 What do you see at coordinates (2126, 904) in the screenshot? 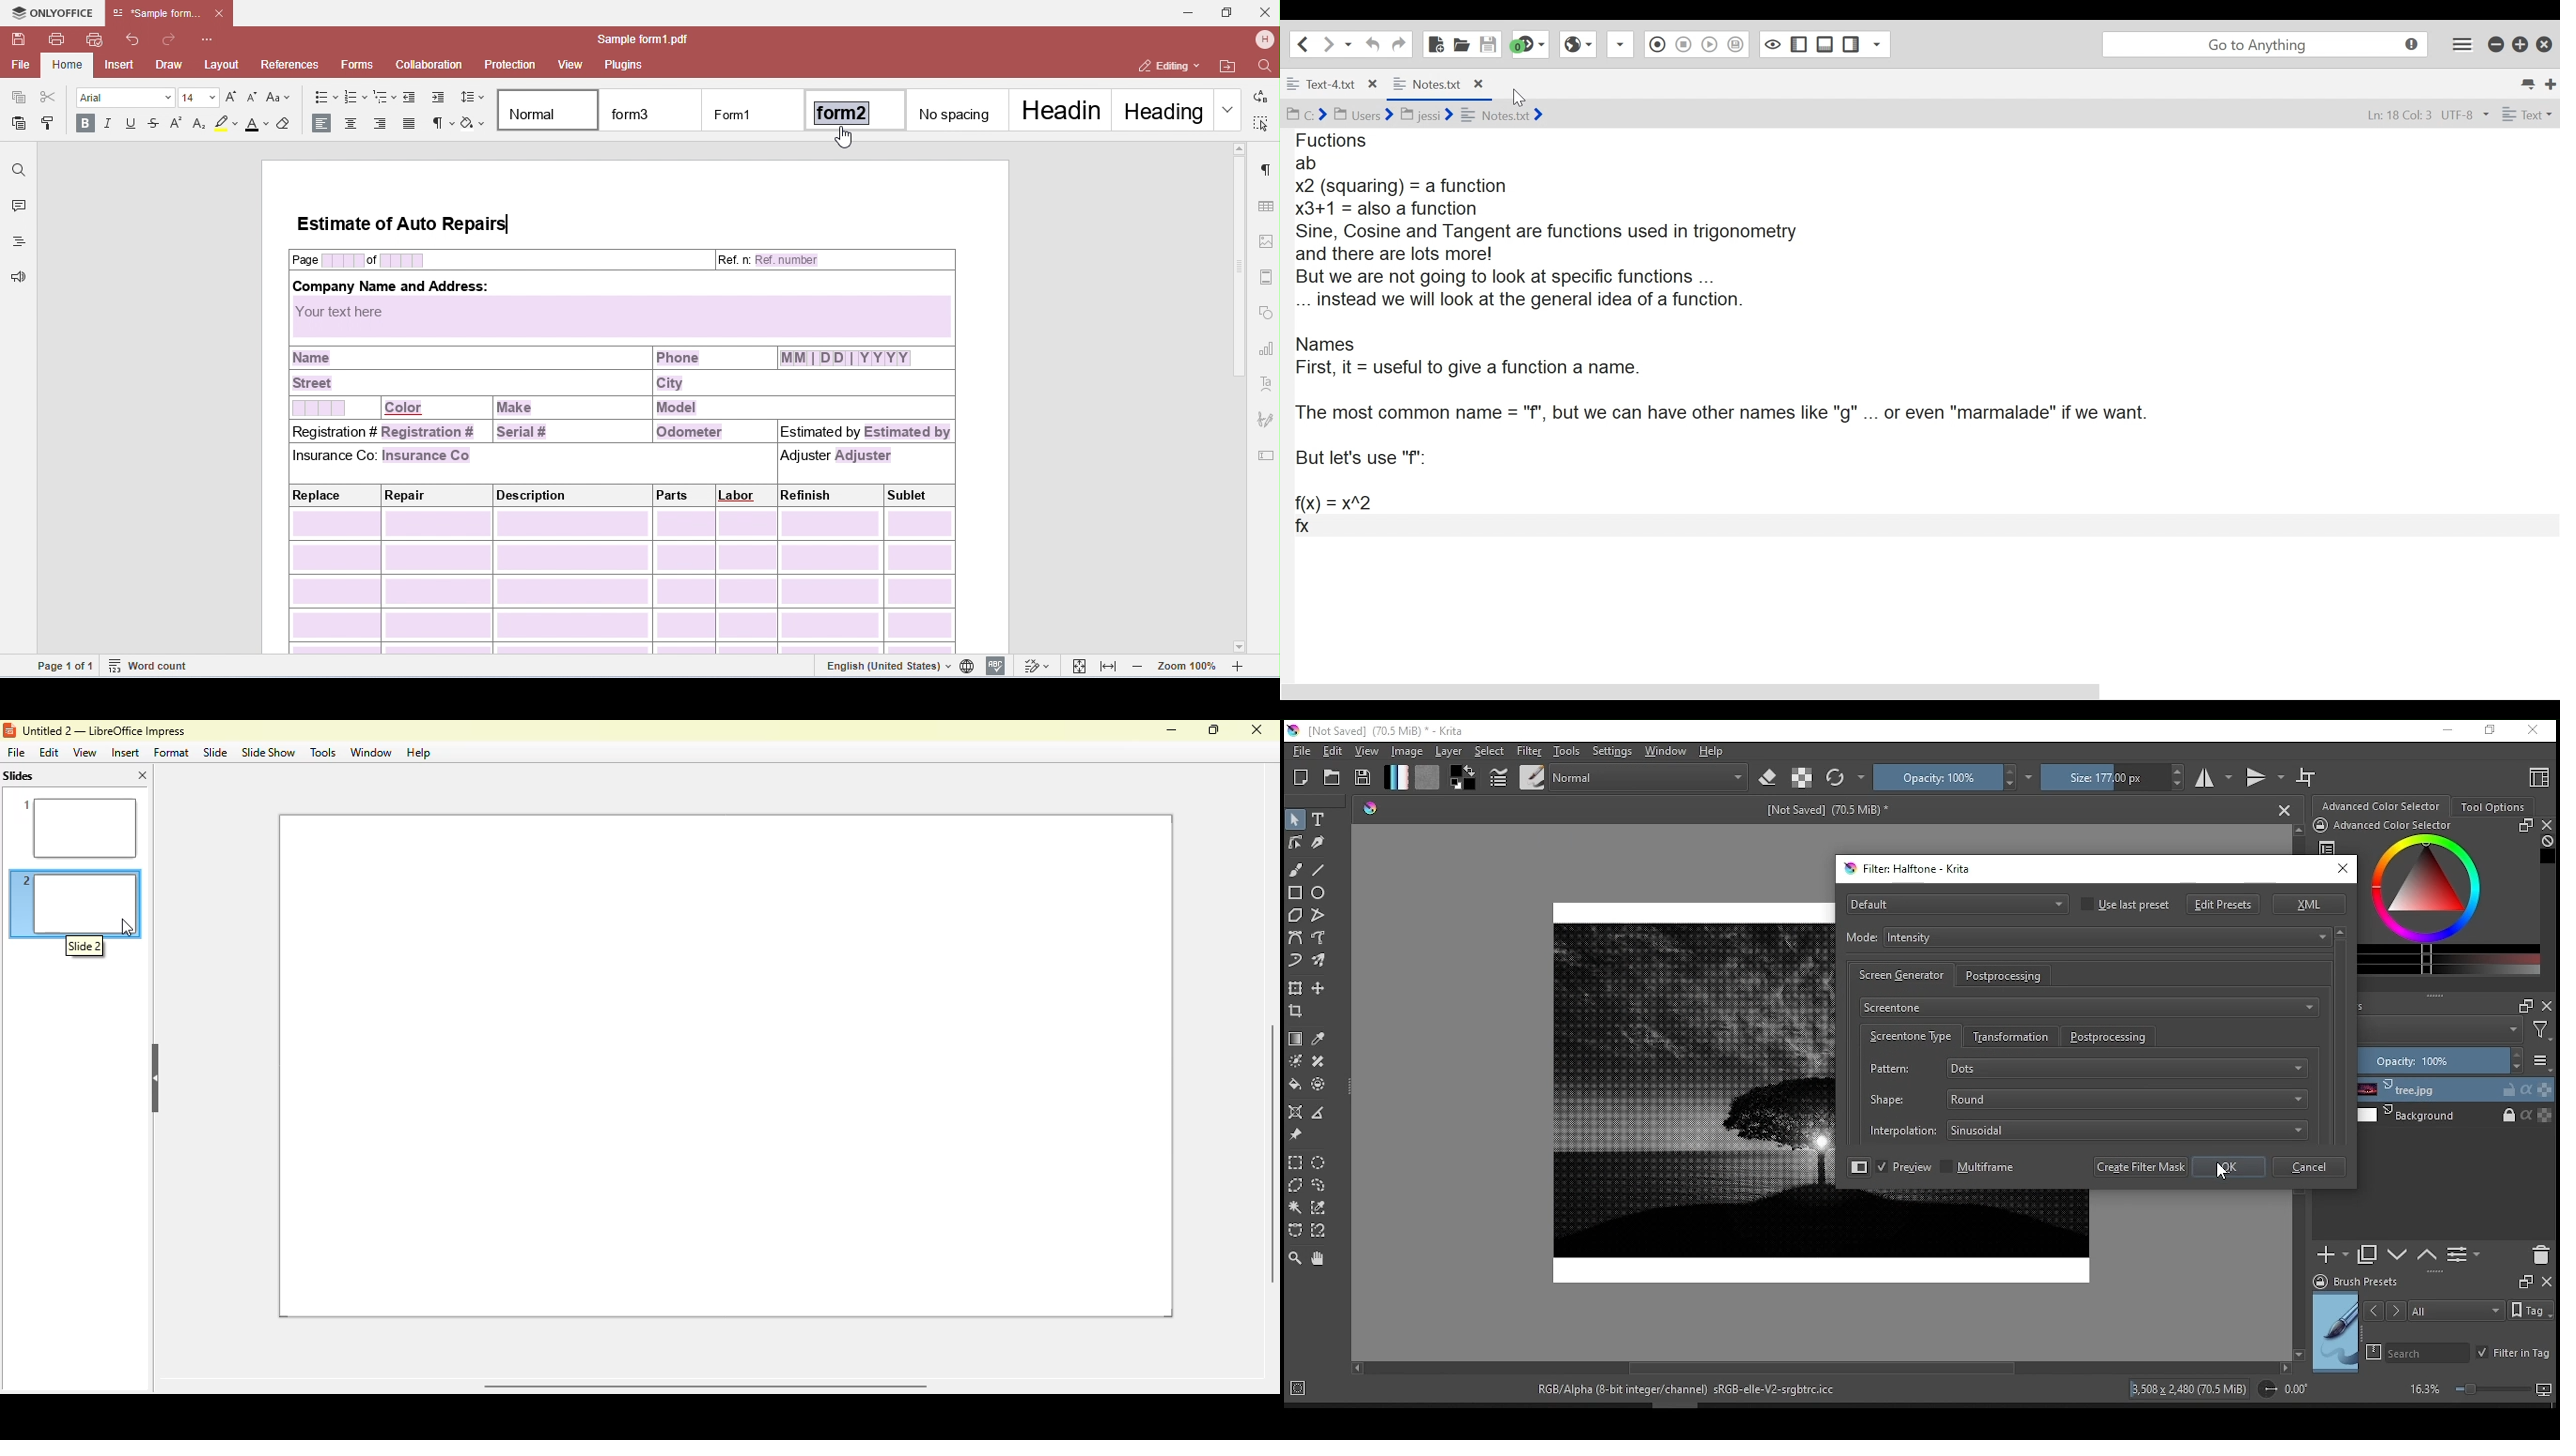
I see `checkbox: use last preset` at bounding box center [2126, 904].